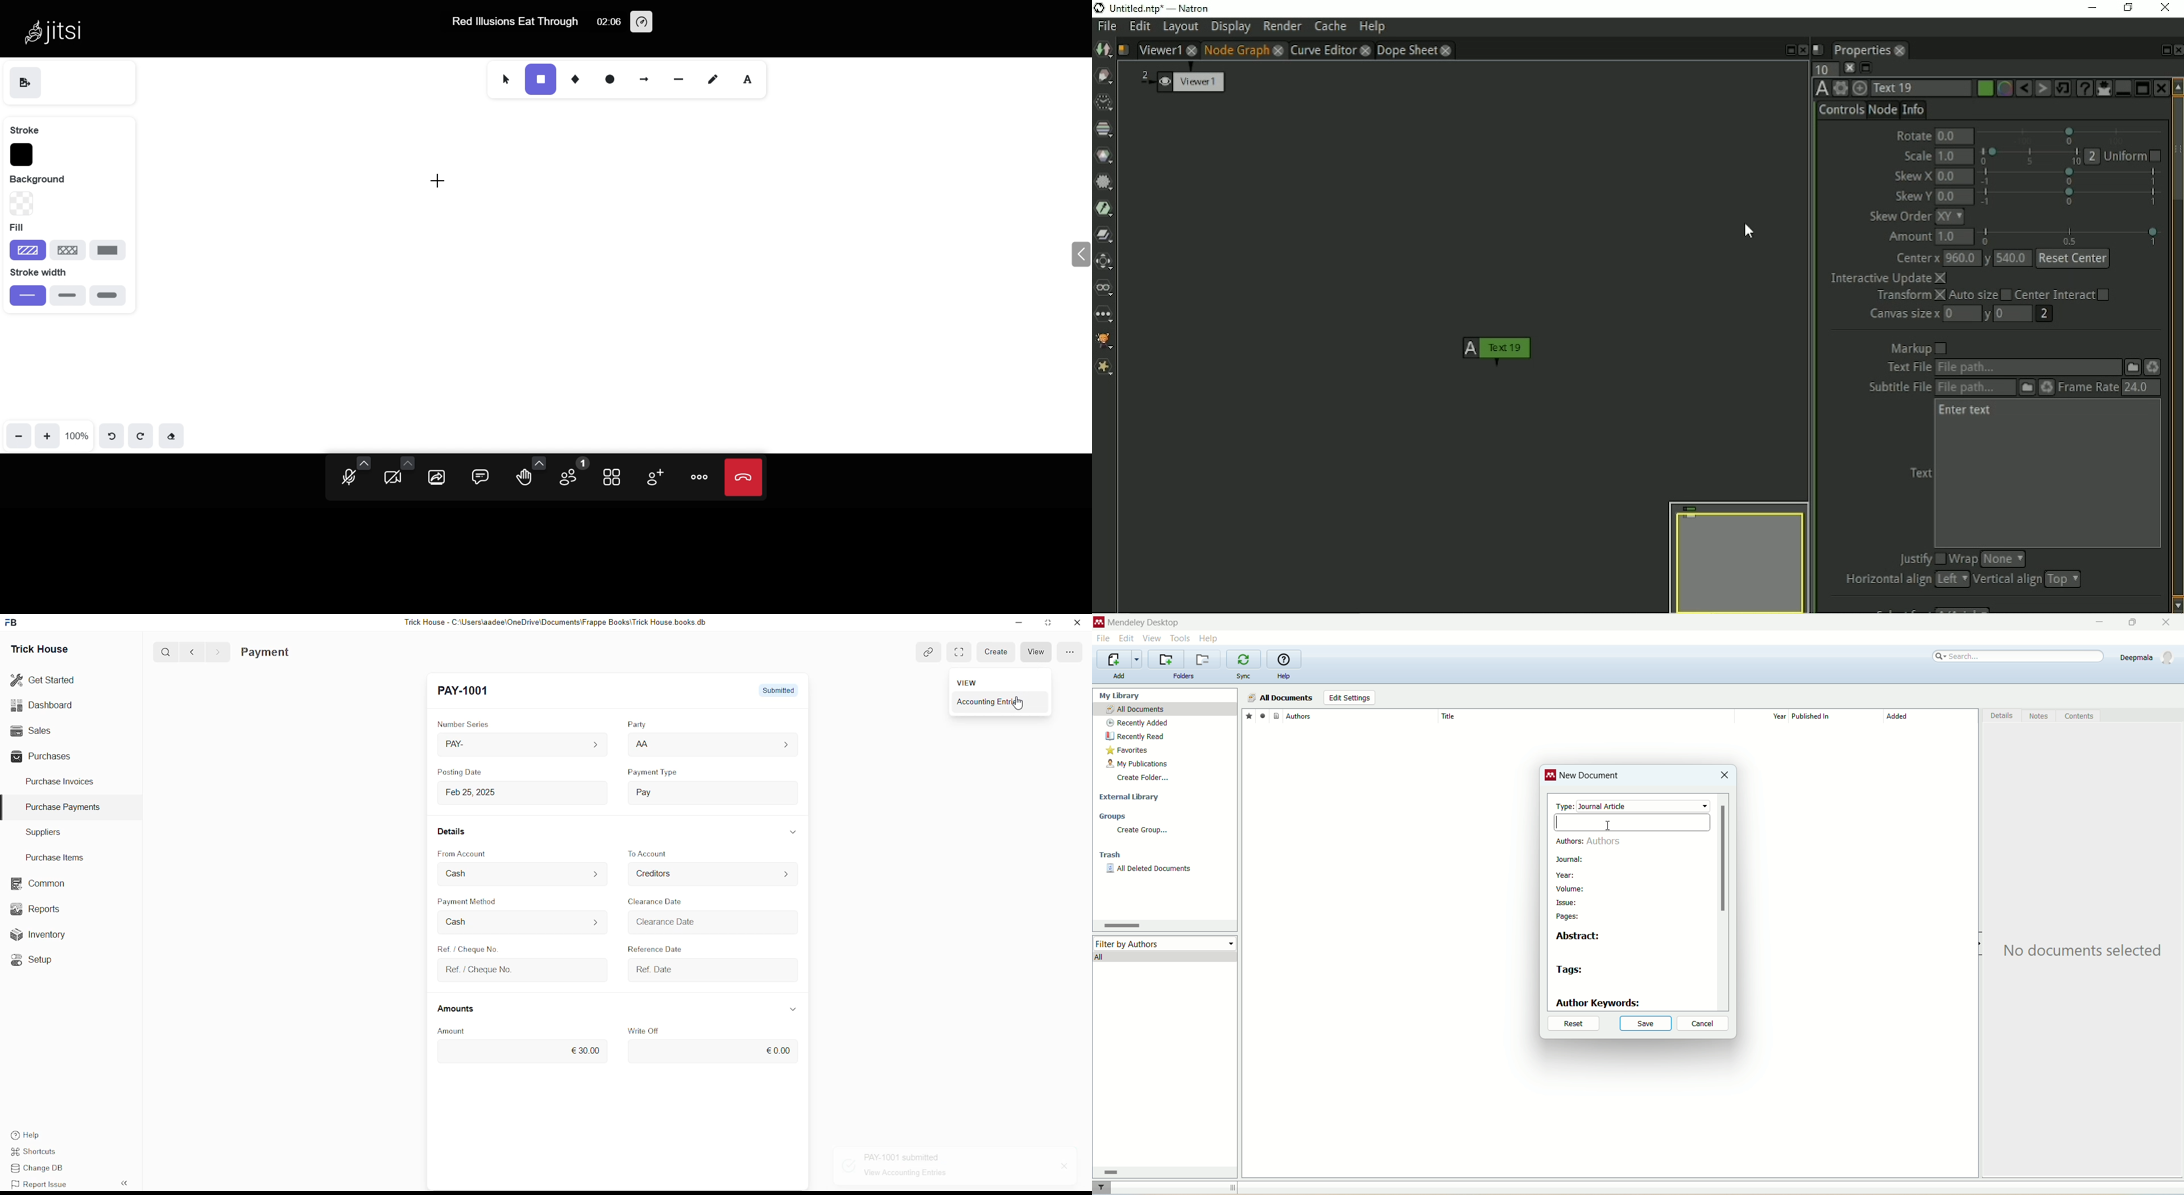  I want to click on volume, so click(1574, 889).